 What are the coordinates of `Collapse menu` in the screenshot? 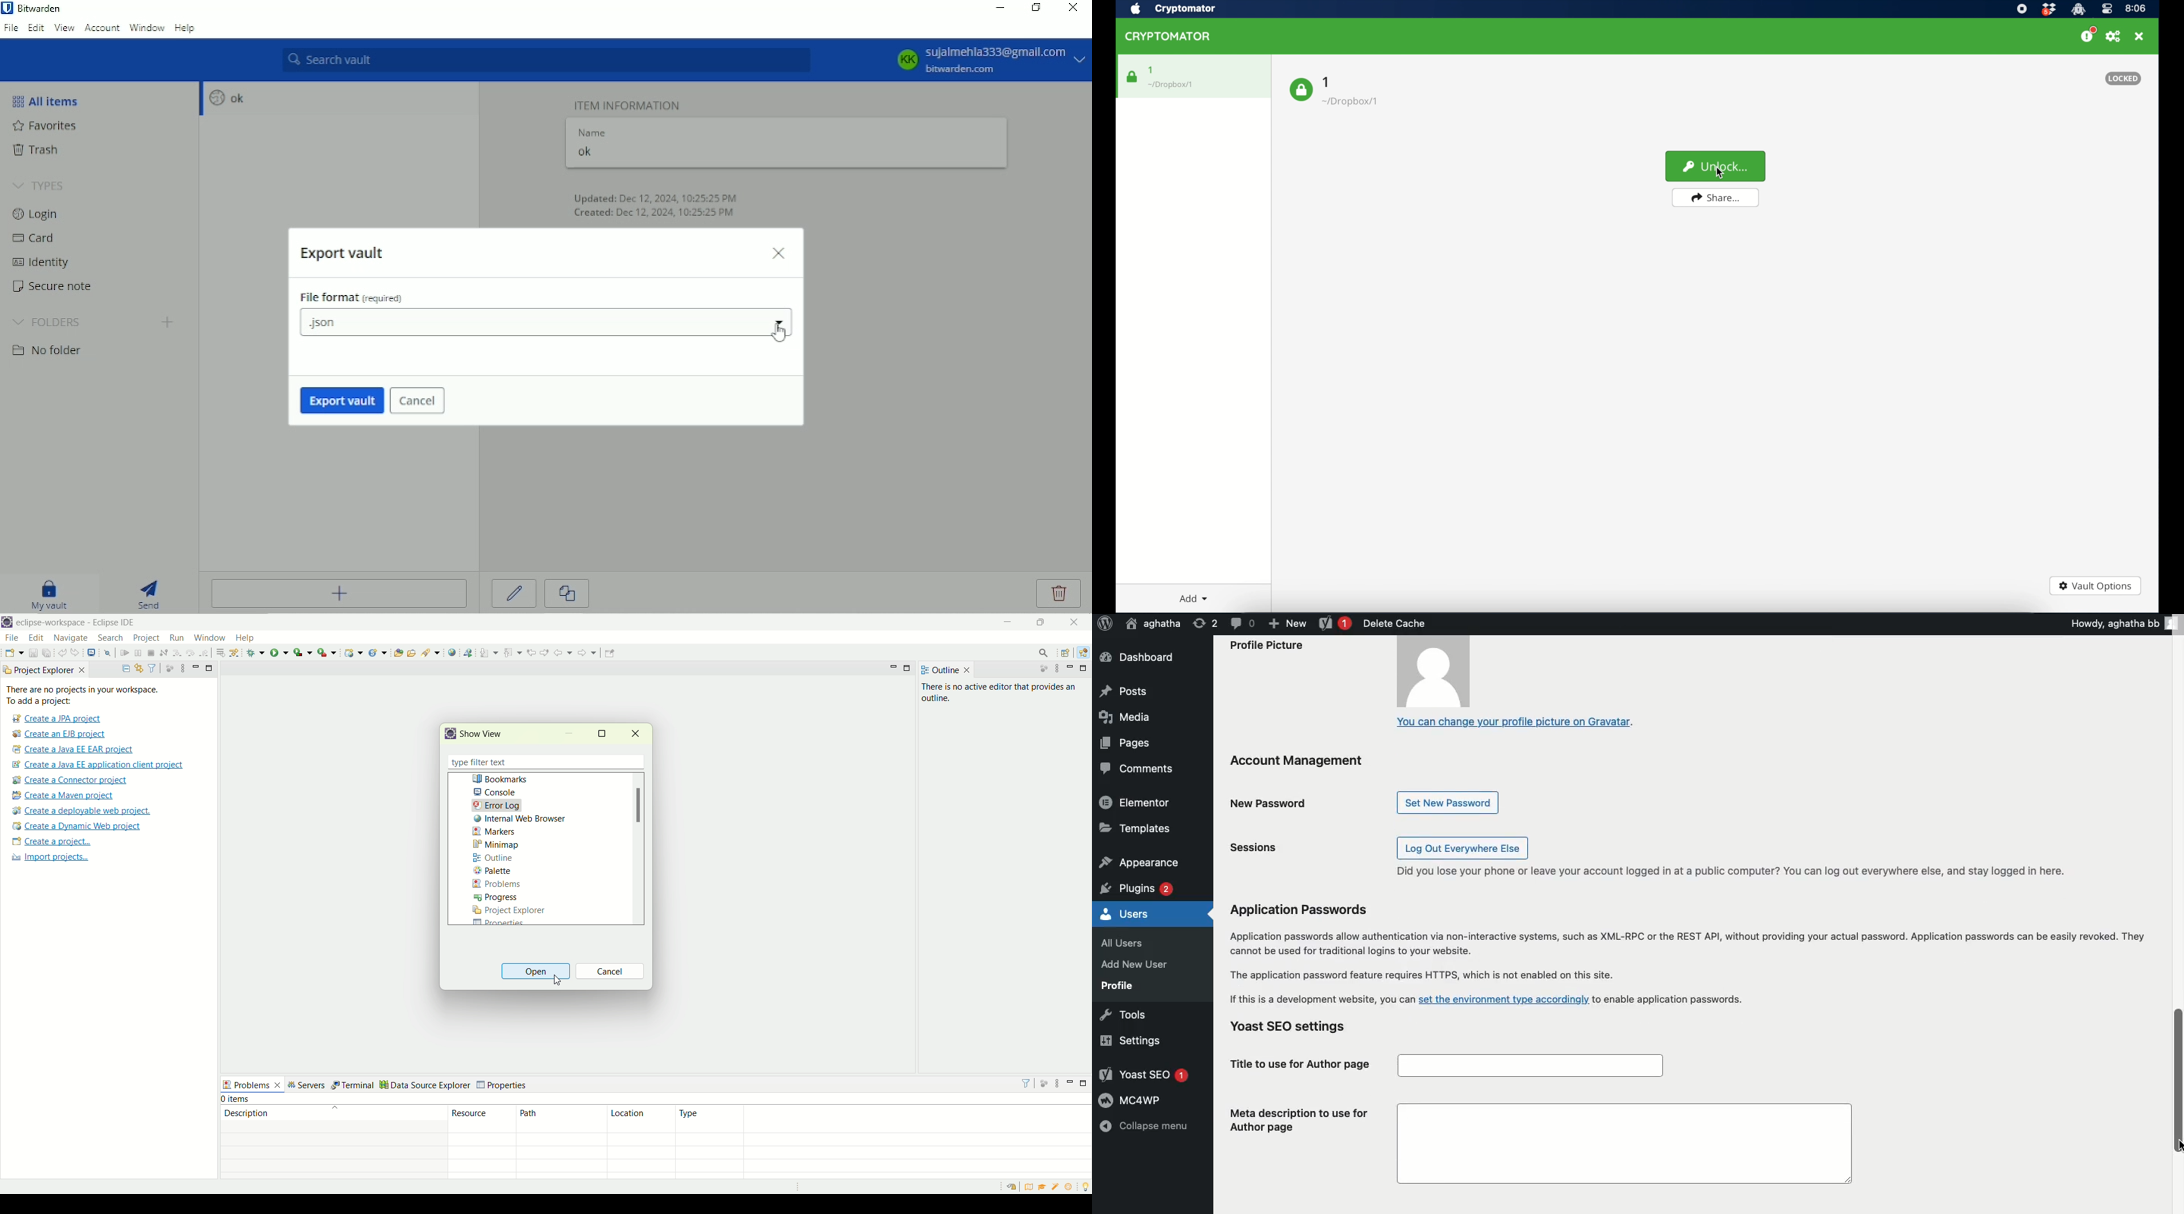 It's located at (1144, 1128).